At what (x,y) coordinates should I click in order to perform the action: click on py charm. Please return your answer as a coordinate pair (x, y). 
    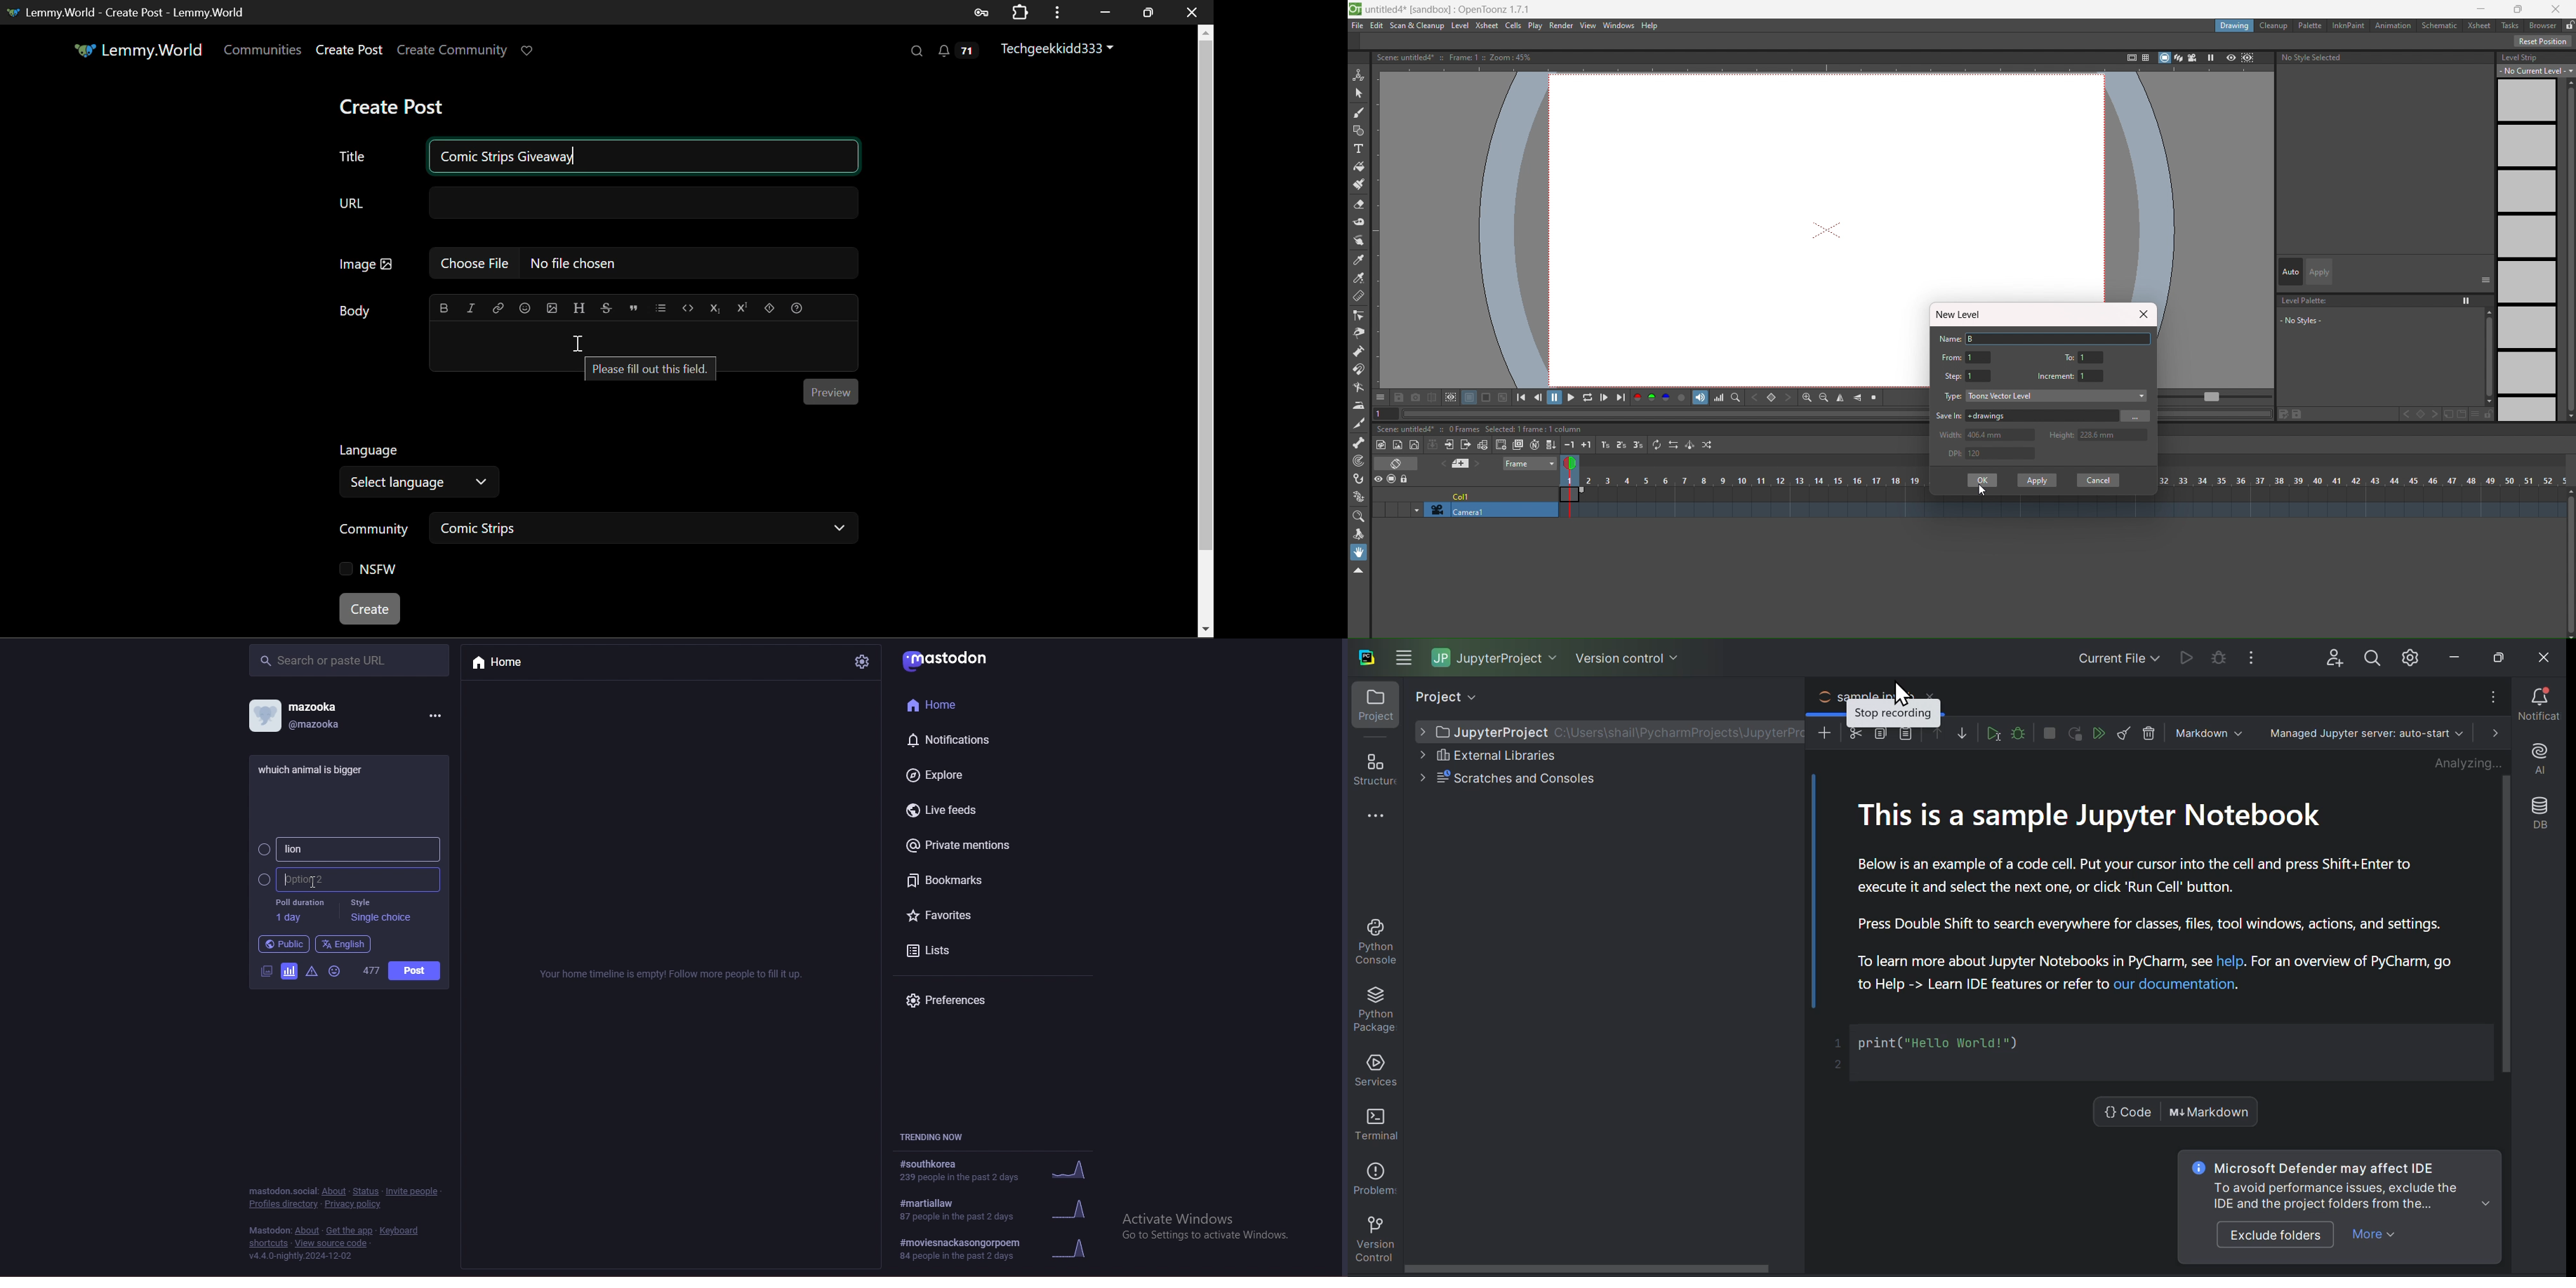
    Looking at the image, I should click on (1366, 656).